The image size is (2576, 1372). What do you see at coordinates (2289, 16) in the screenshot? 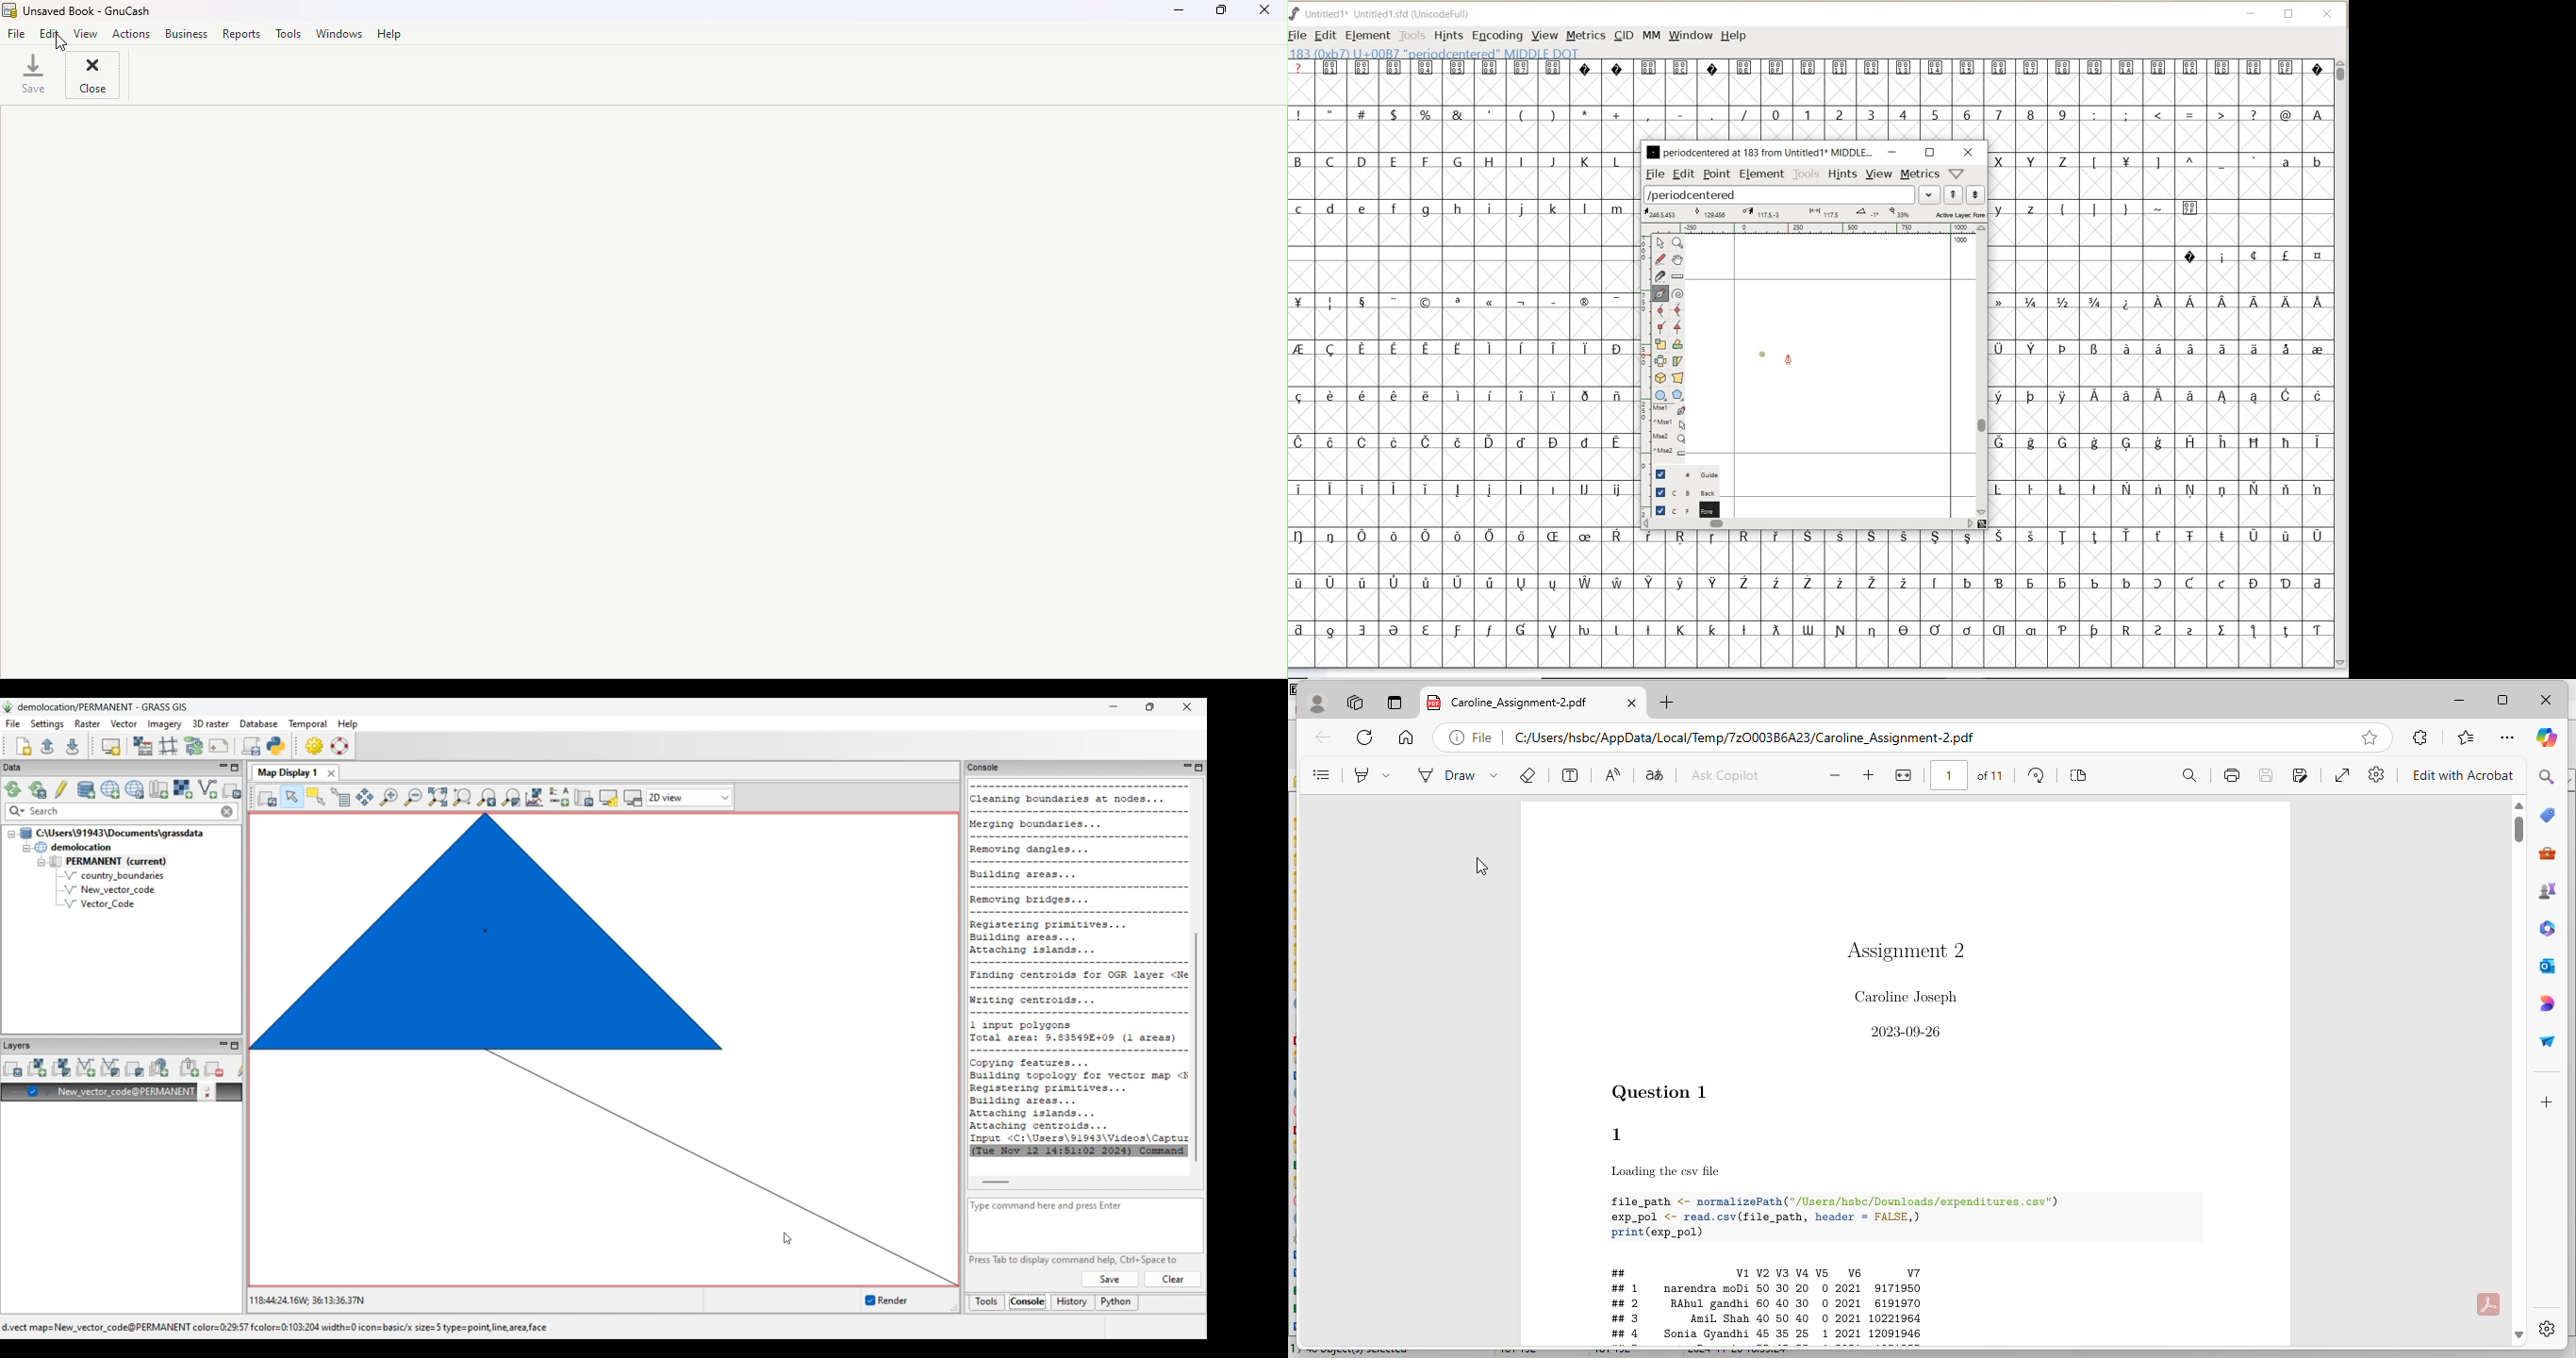
I see `RESTORE` at bounding box center [2289, 16].